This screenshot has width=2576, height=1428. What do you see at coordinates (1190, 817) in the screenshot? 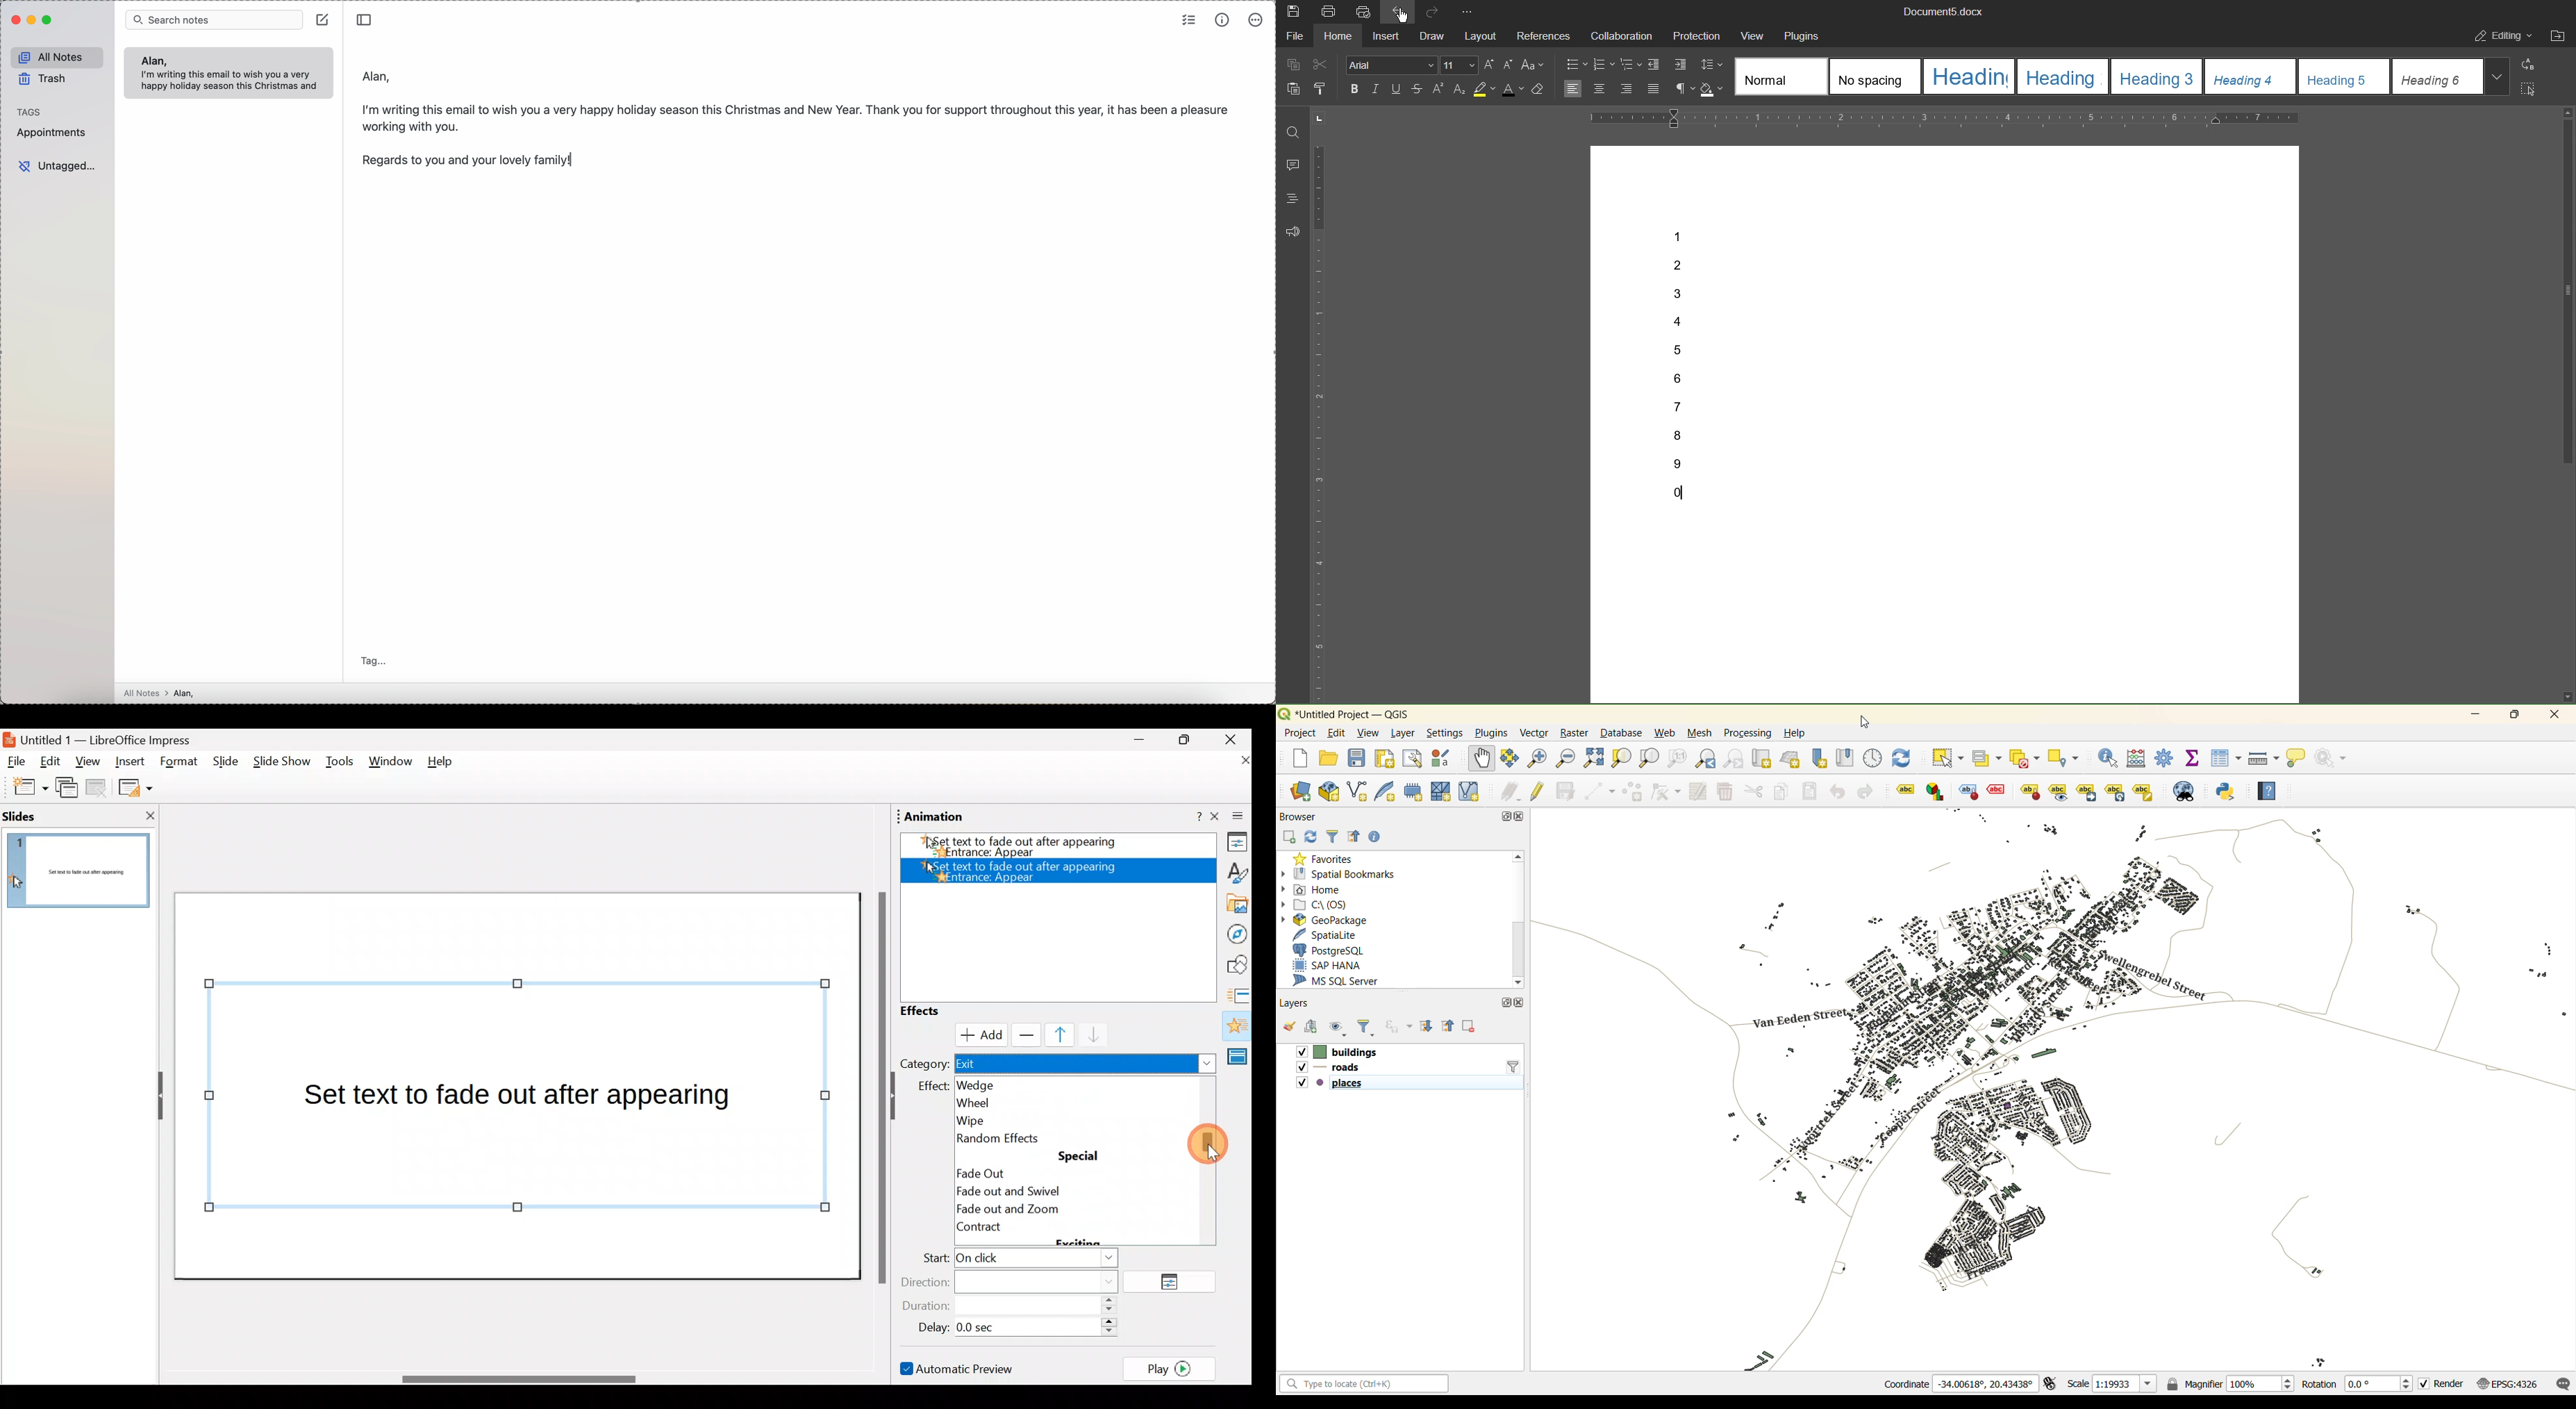
I see `Help` at bounding box center [1190, 817].